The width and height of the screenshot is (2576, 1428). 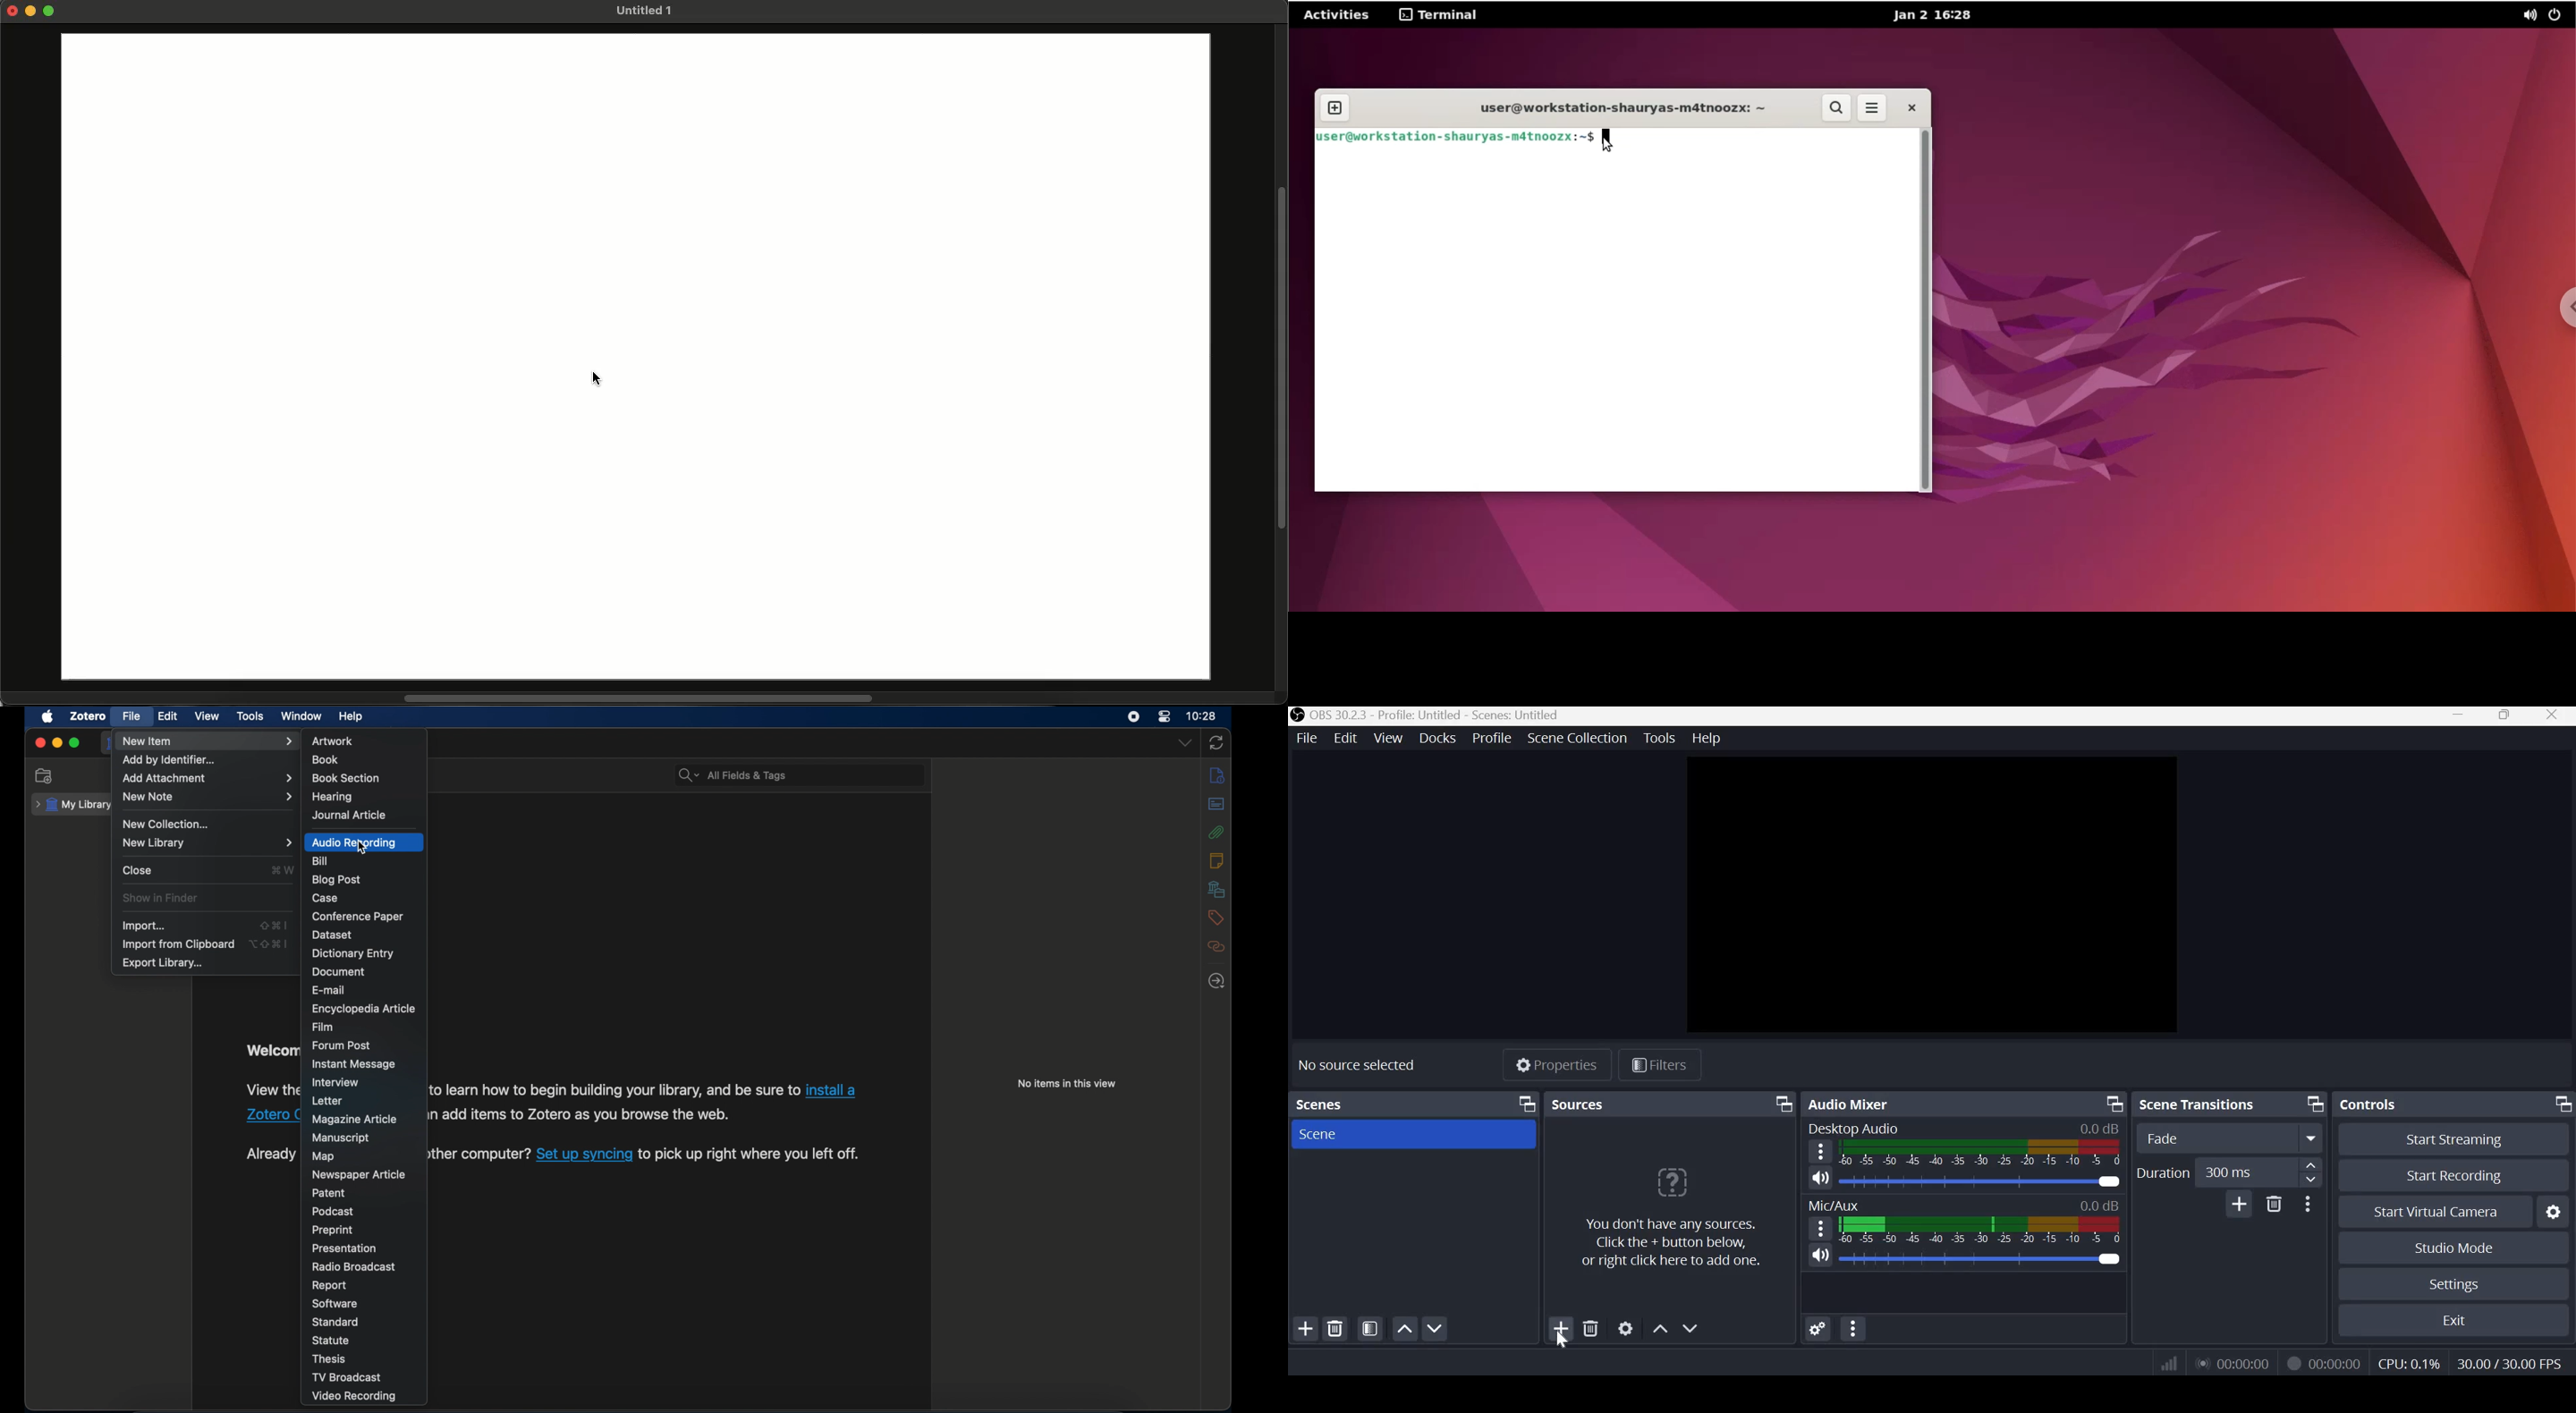 I want to click on journal article, so click(x=349, y=815).